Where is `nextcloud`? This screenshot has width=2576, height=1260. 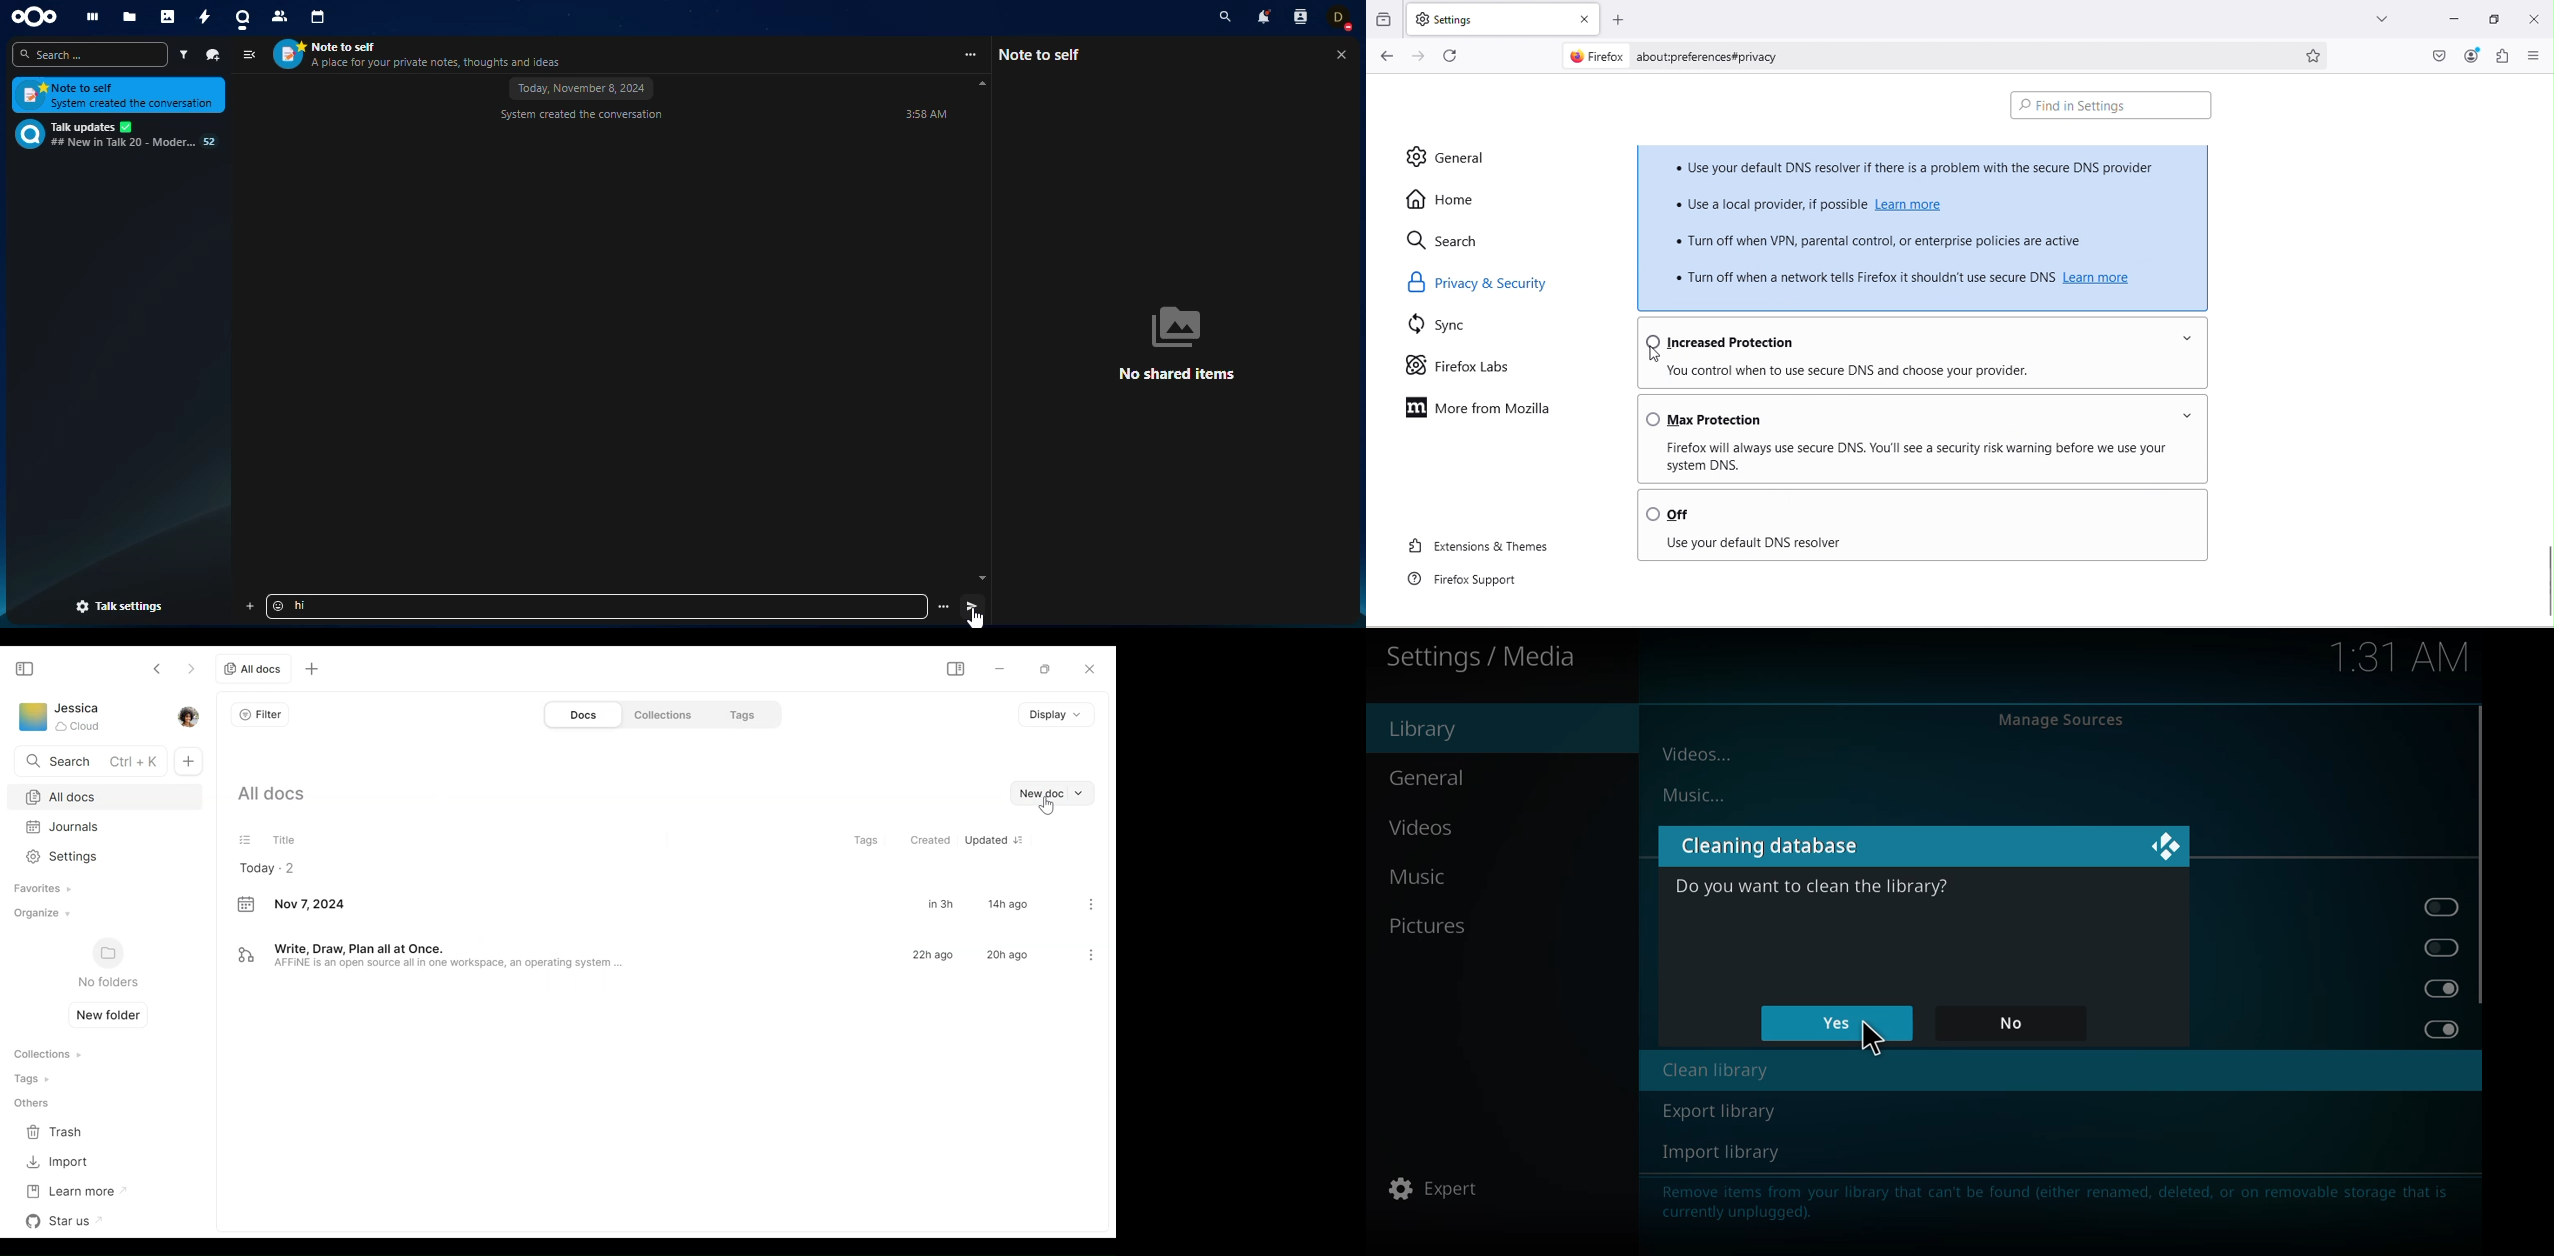 nextcloud is located at coordinates (40, 17).